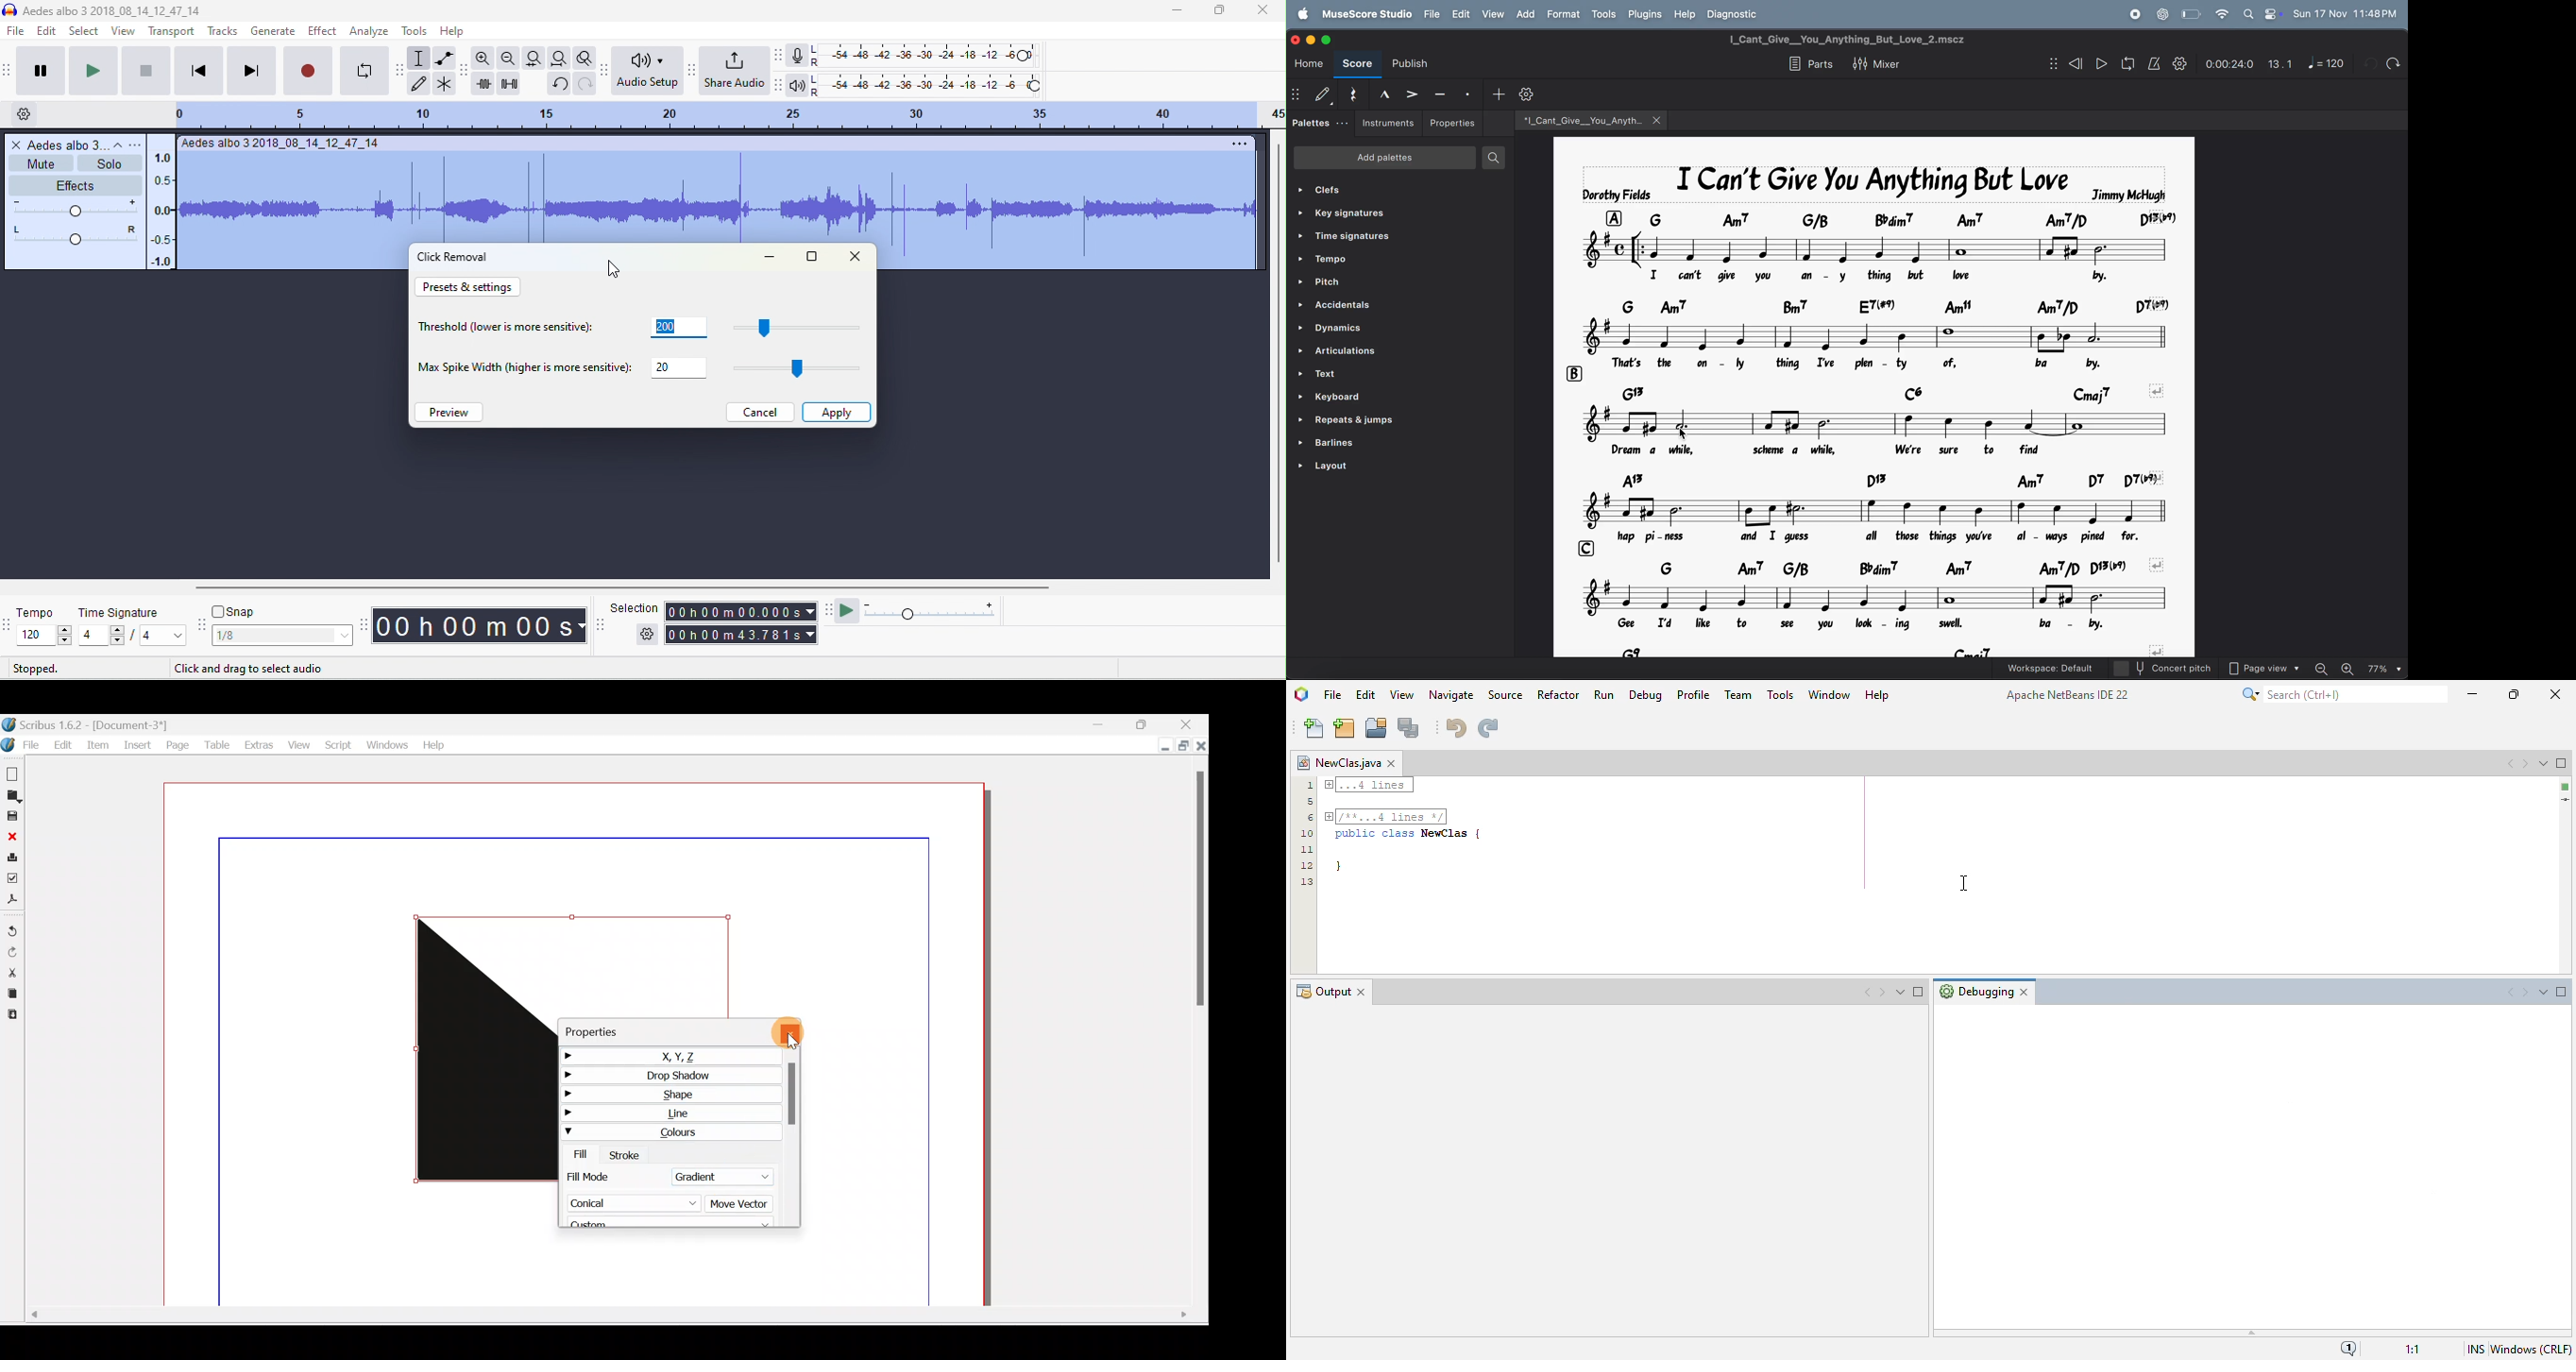  What do you see at coordinates (1493, 15) in the screenshot?
I see `view` at bounding box center [1493, 15].